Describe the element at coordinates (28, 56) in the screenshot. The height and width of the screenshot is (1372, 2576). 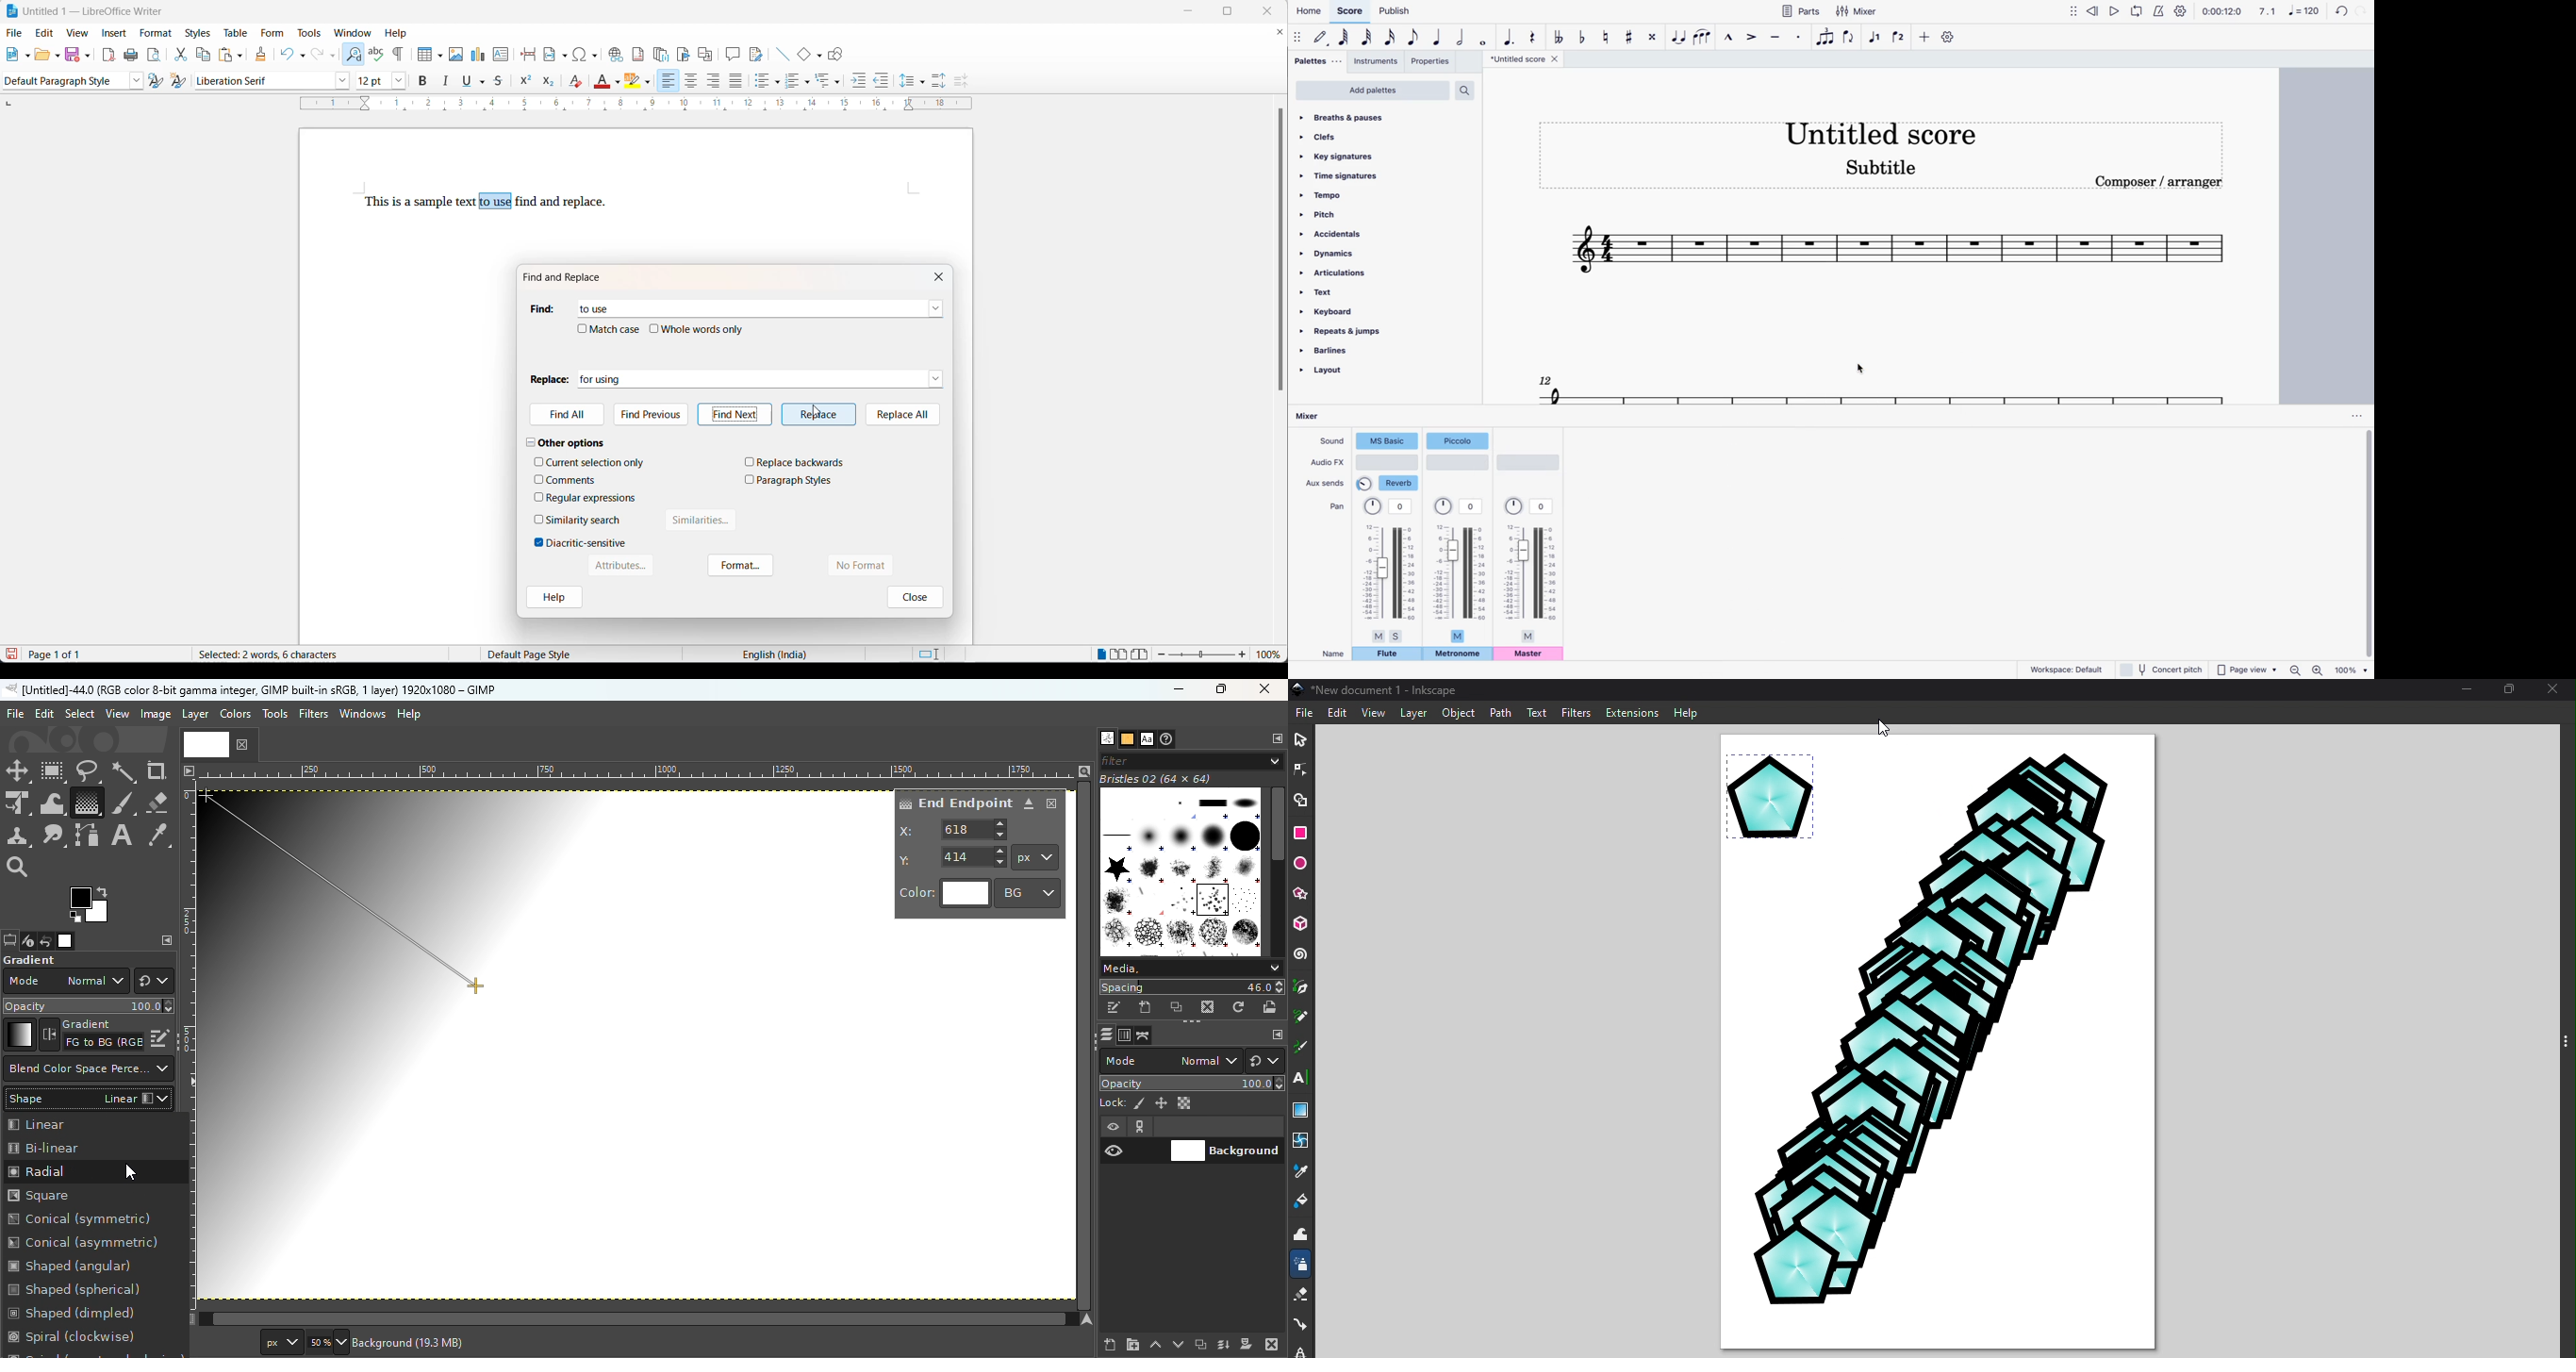
I see `new file options` at that location.